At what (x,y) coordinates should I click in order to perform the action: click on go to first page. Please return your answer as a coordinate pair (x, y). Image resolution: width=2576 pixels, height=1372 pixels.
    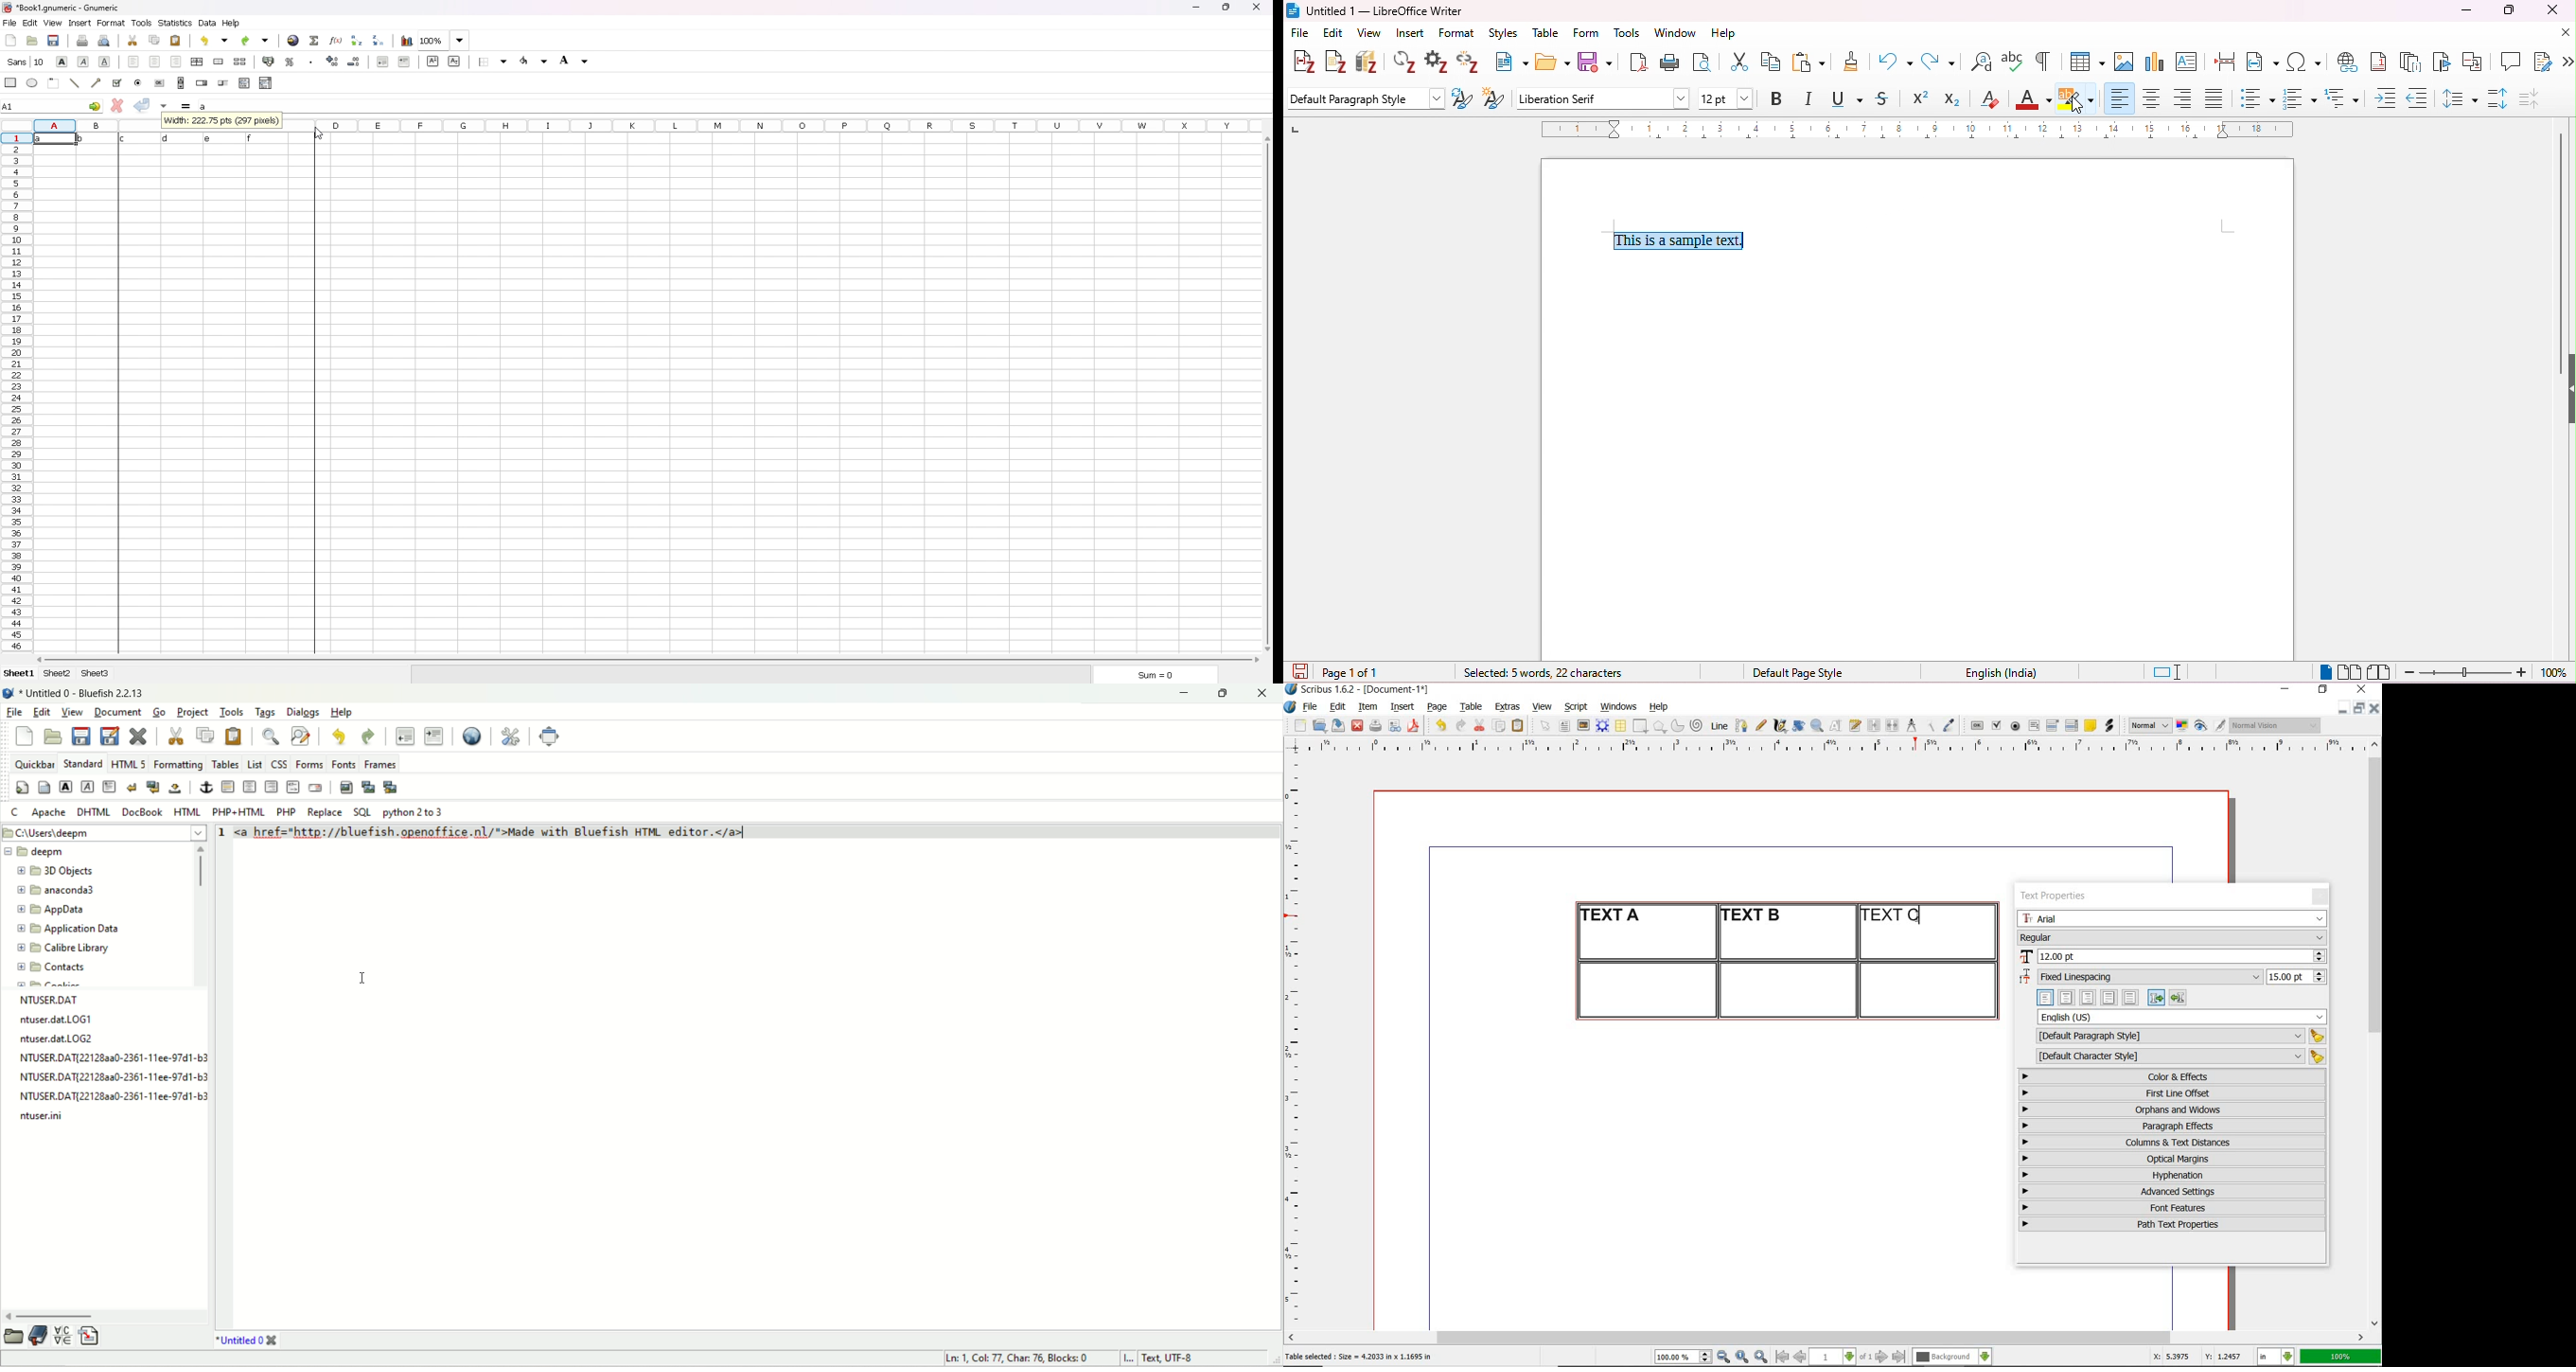
    Looking at the image, I should click on (1781, 1357).